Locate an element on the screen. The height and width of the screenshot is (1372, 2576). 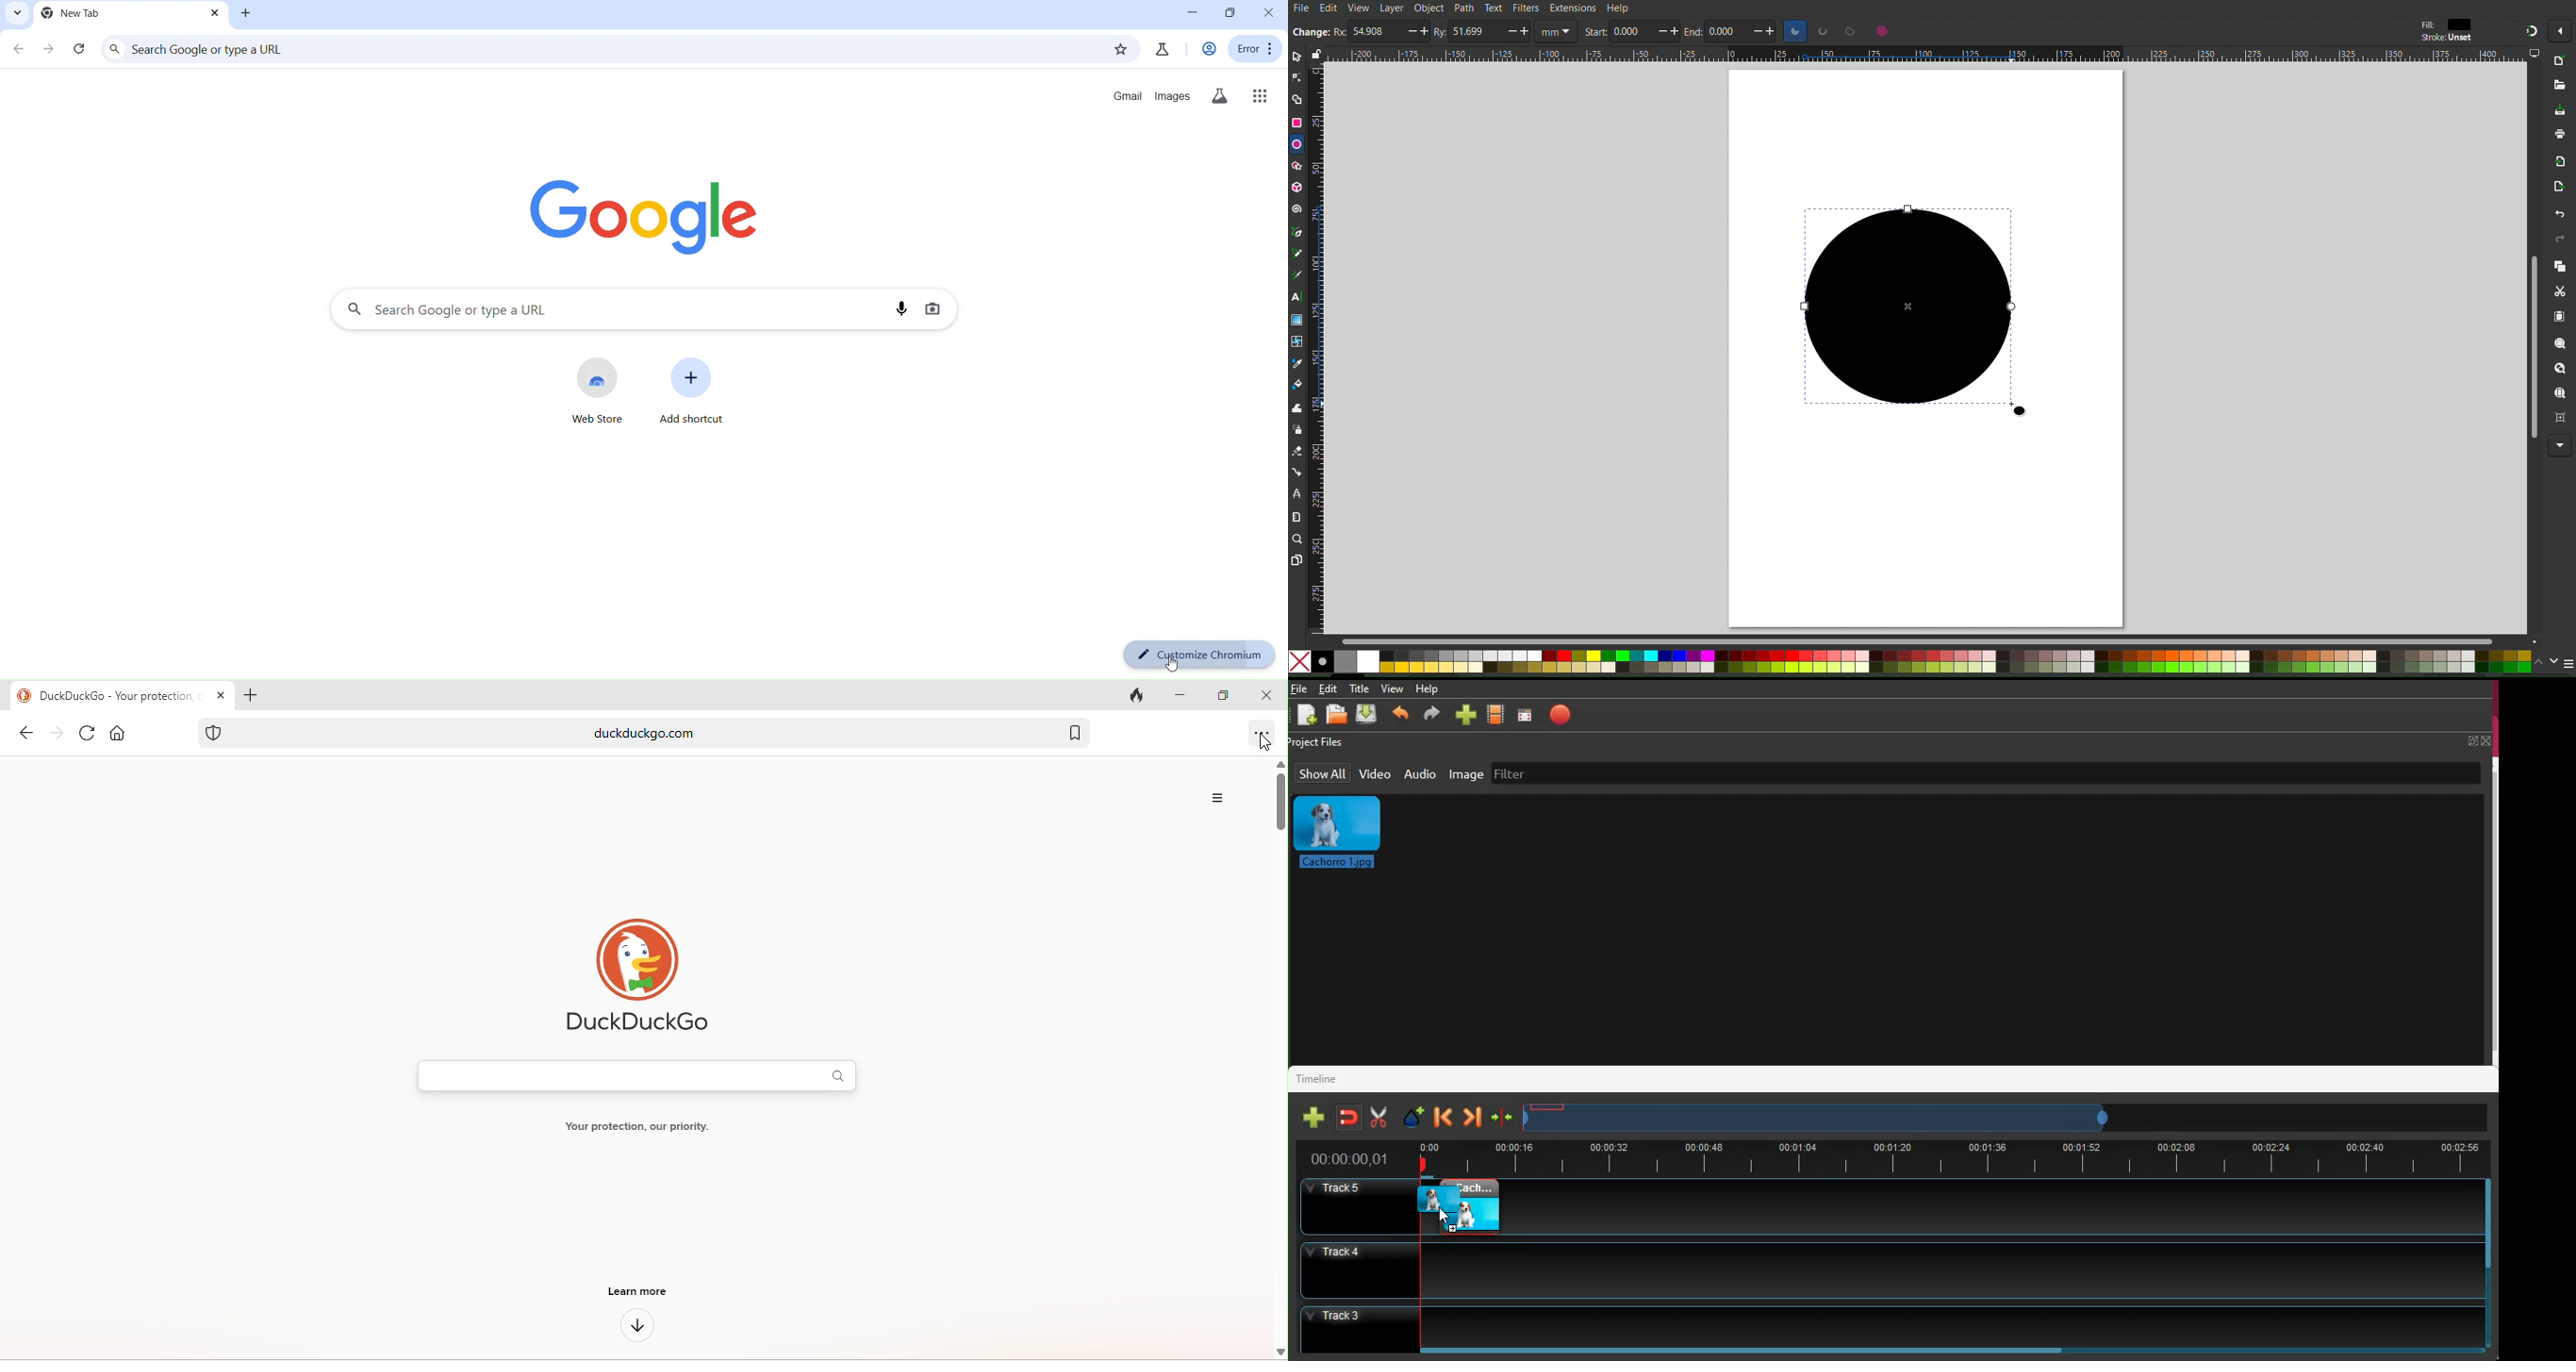
scroll down is located at coordinates (1279, 1352).